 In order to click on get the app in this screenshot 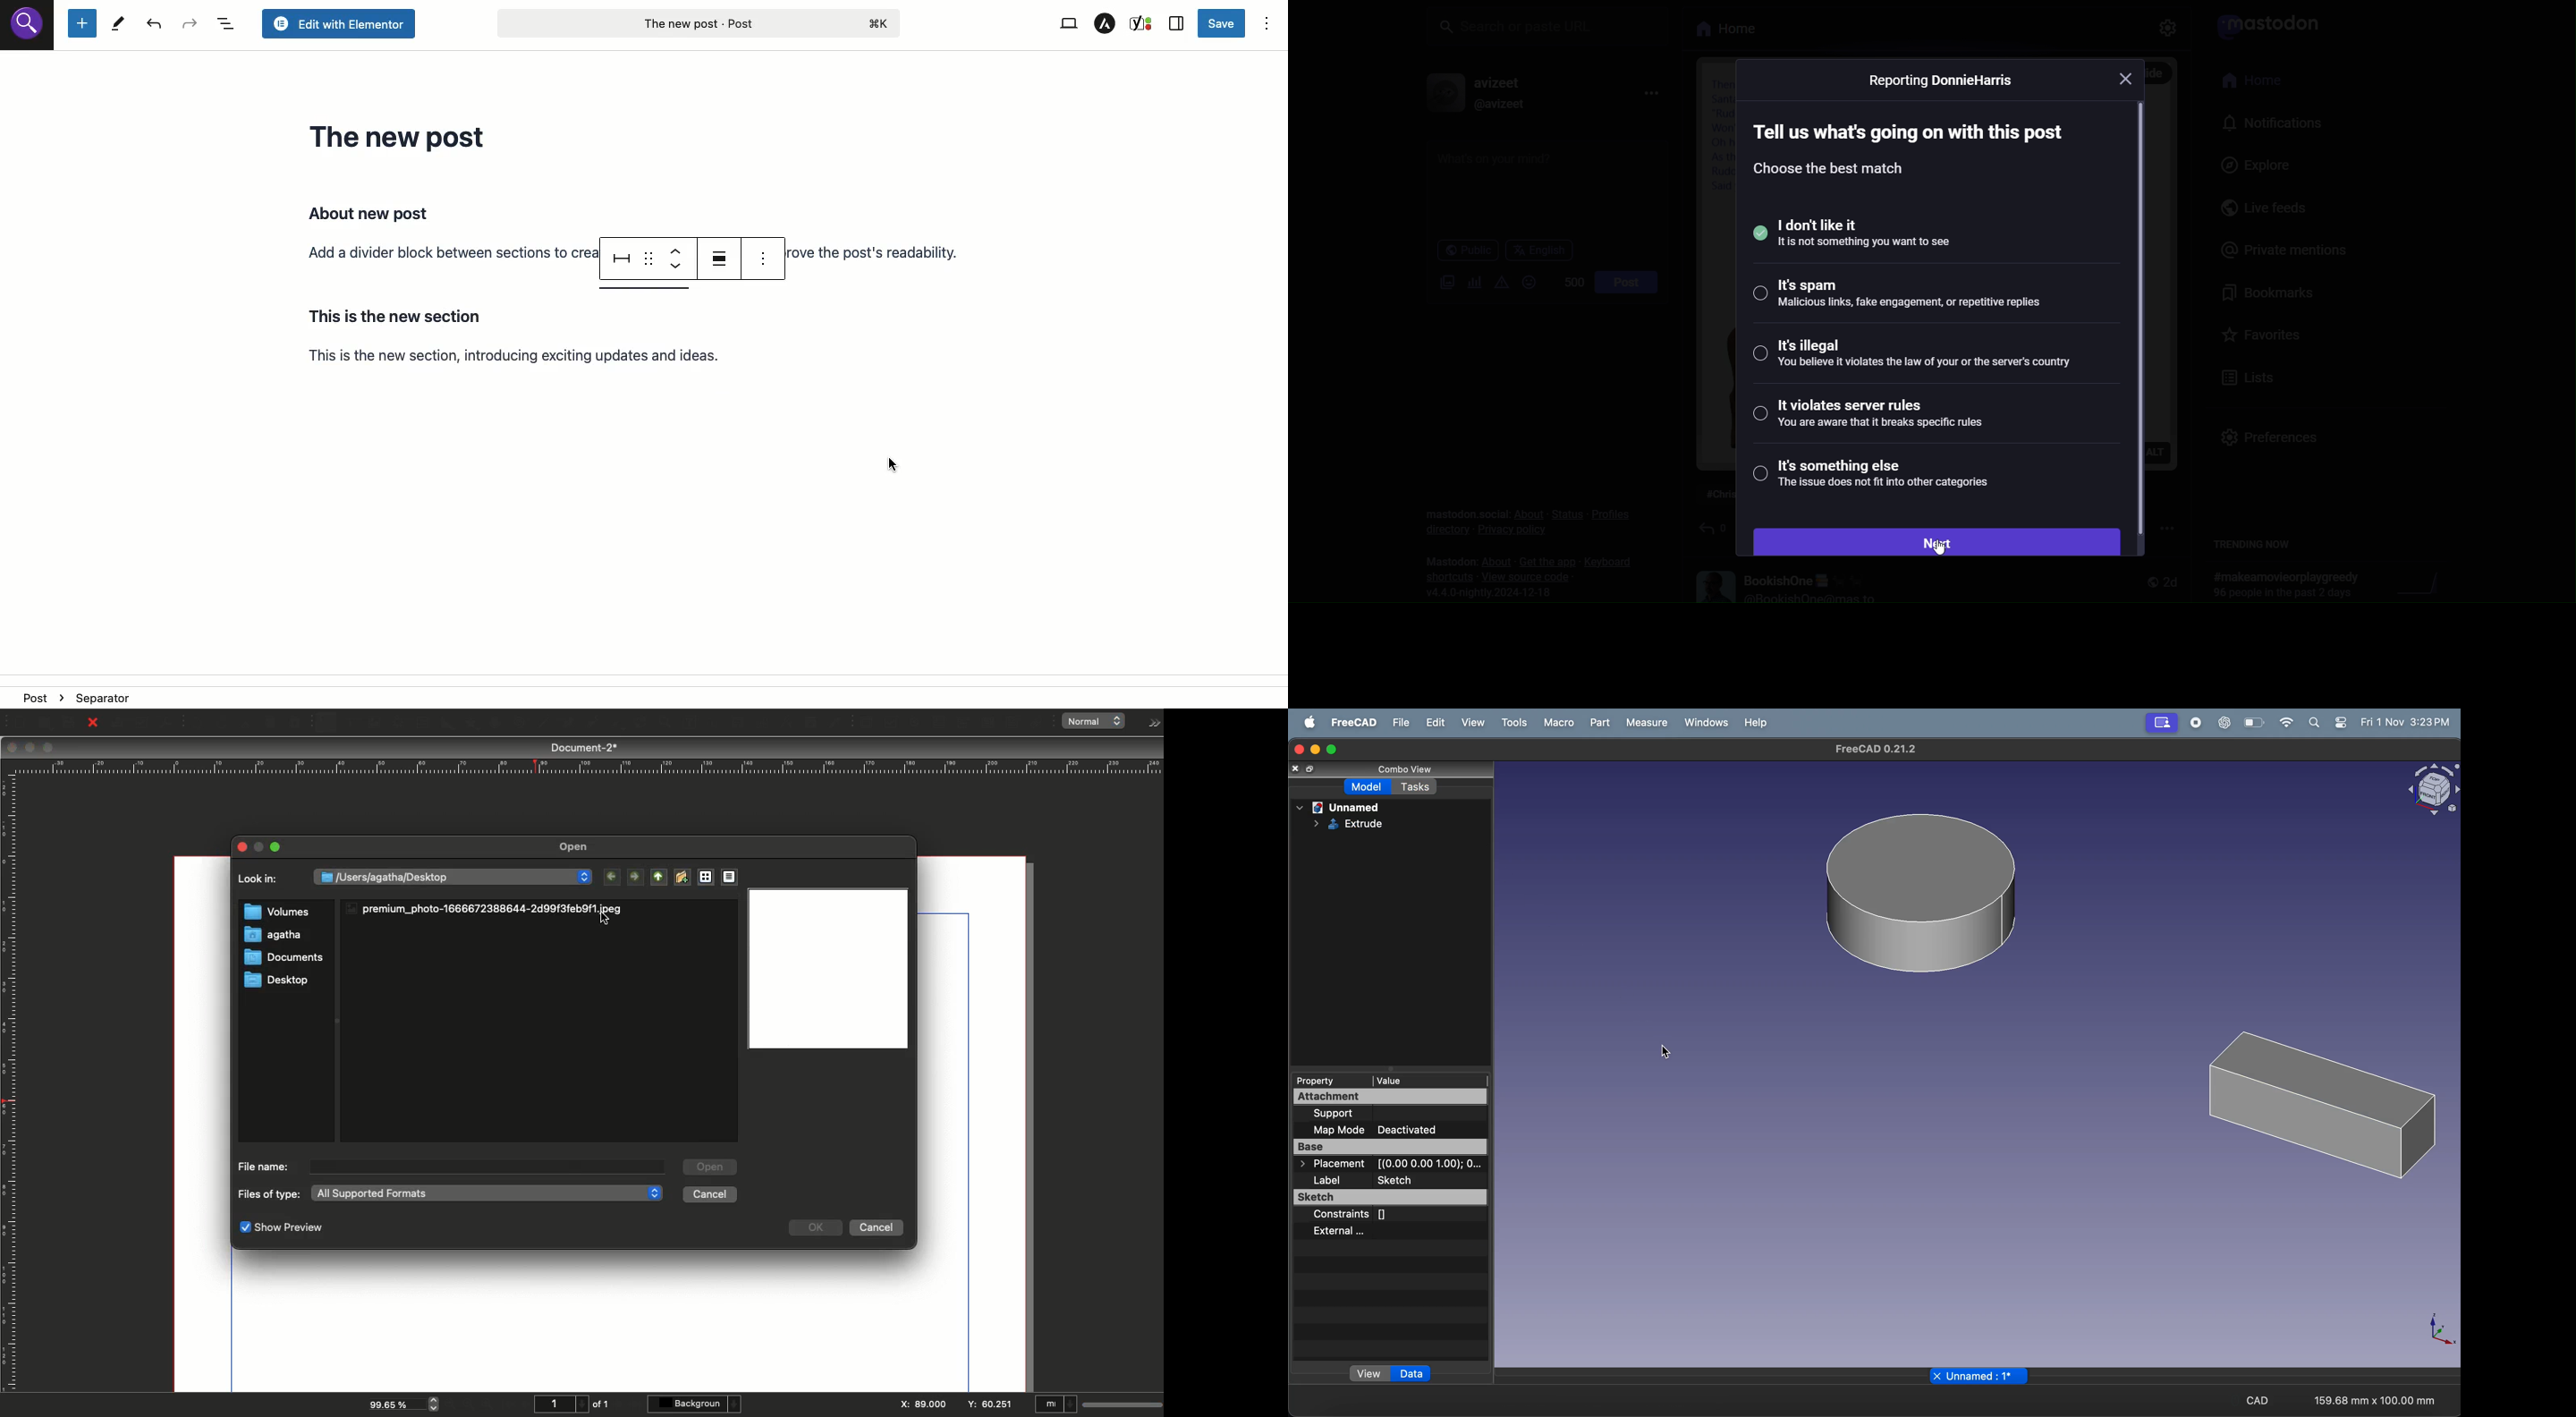, I will do `click(1542, 561)`.